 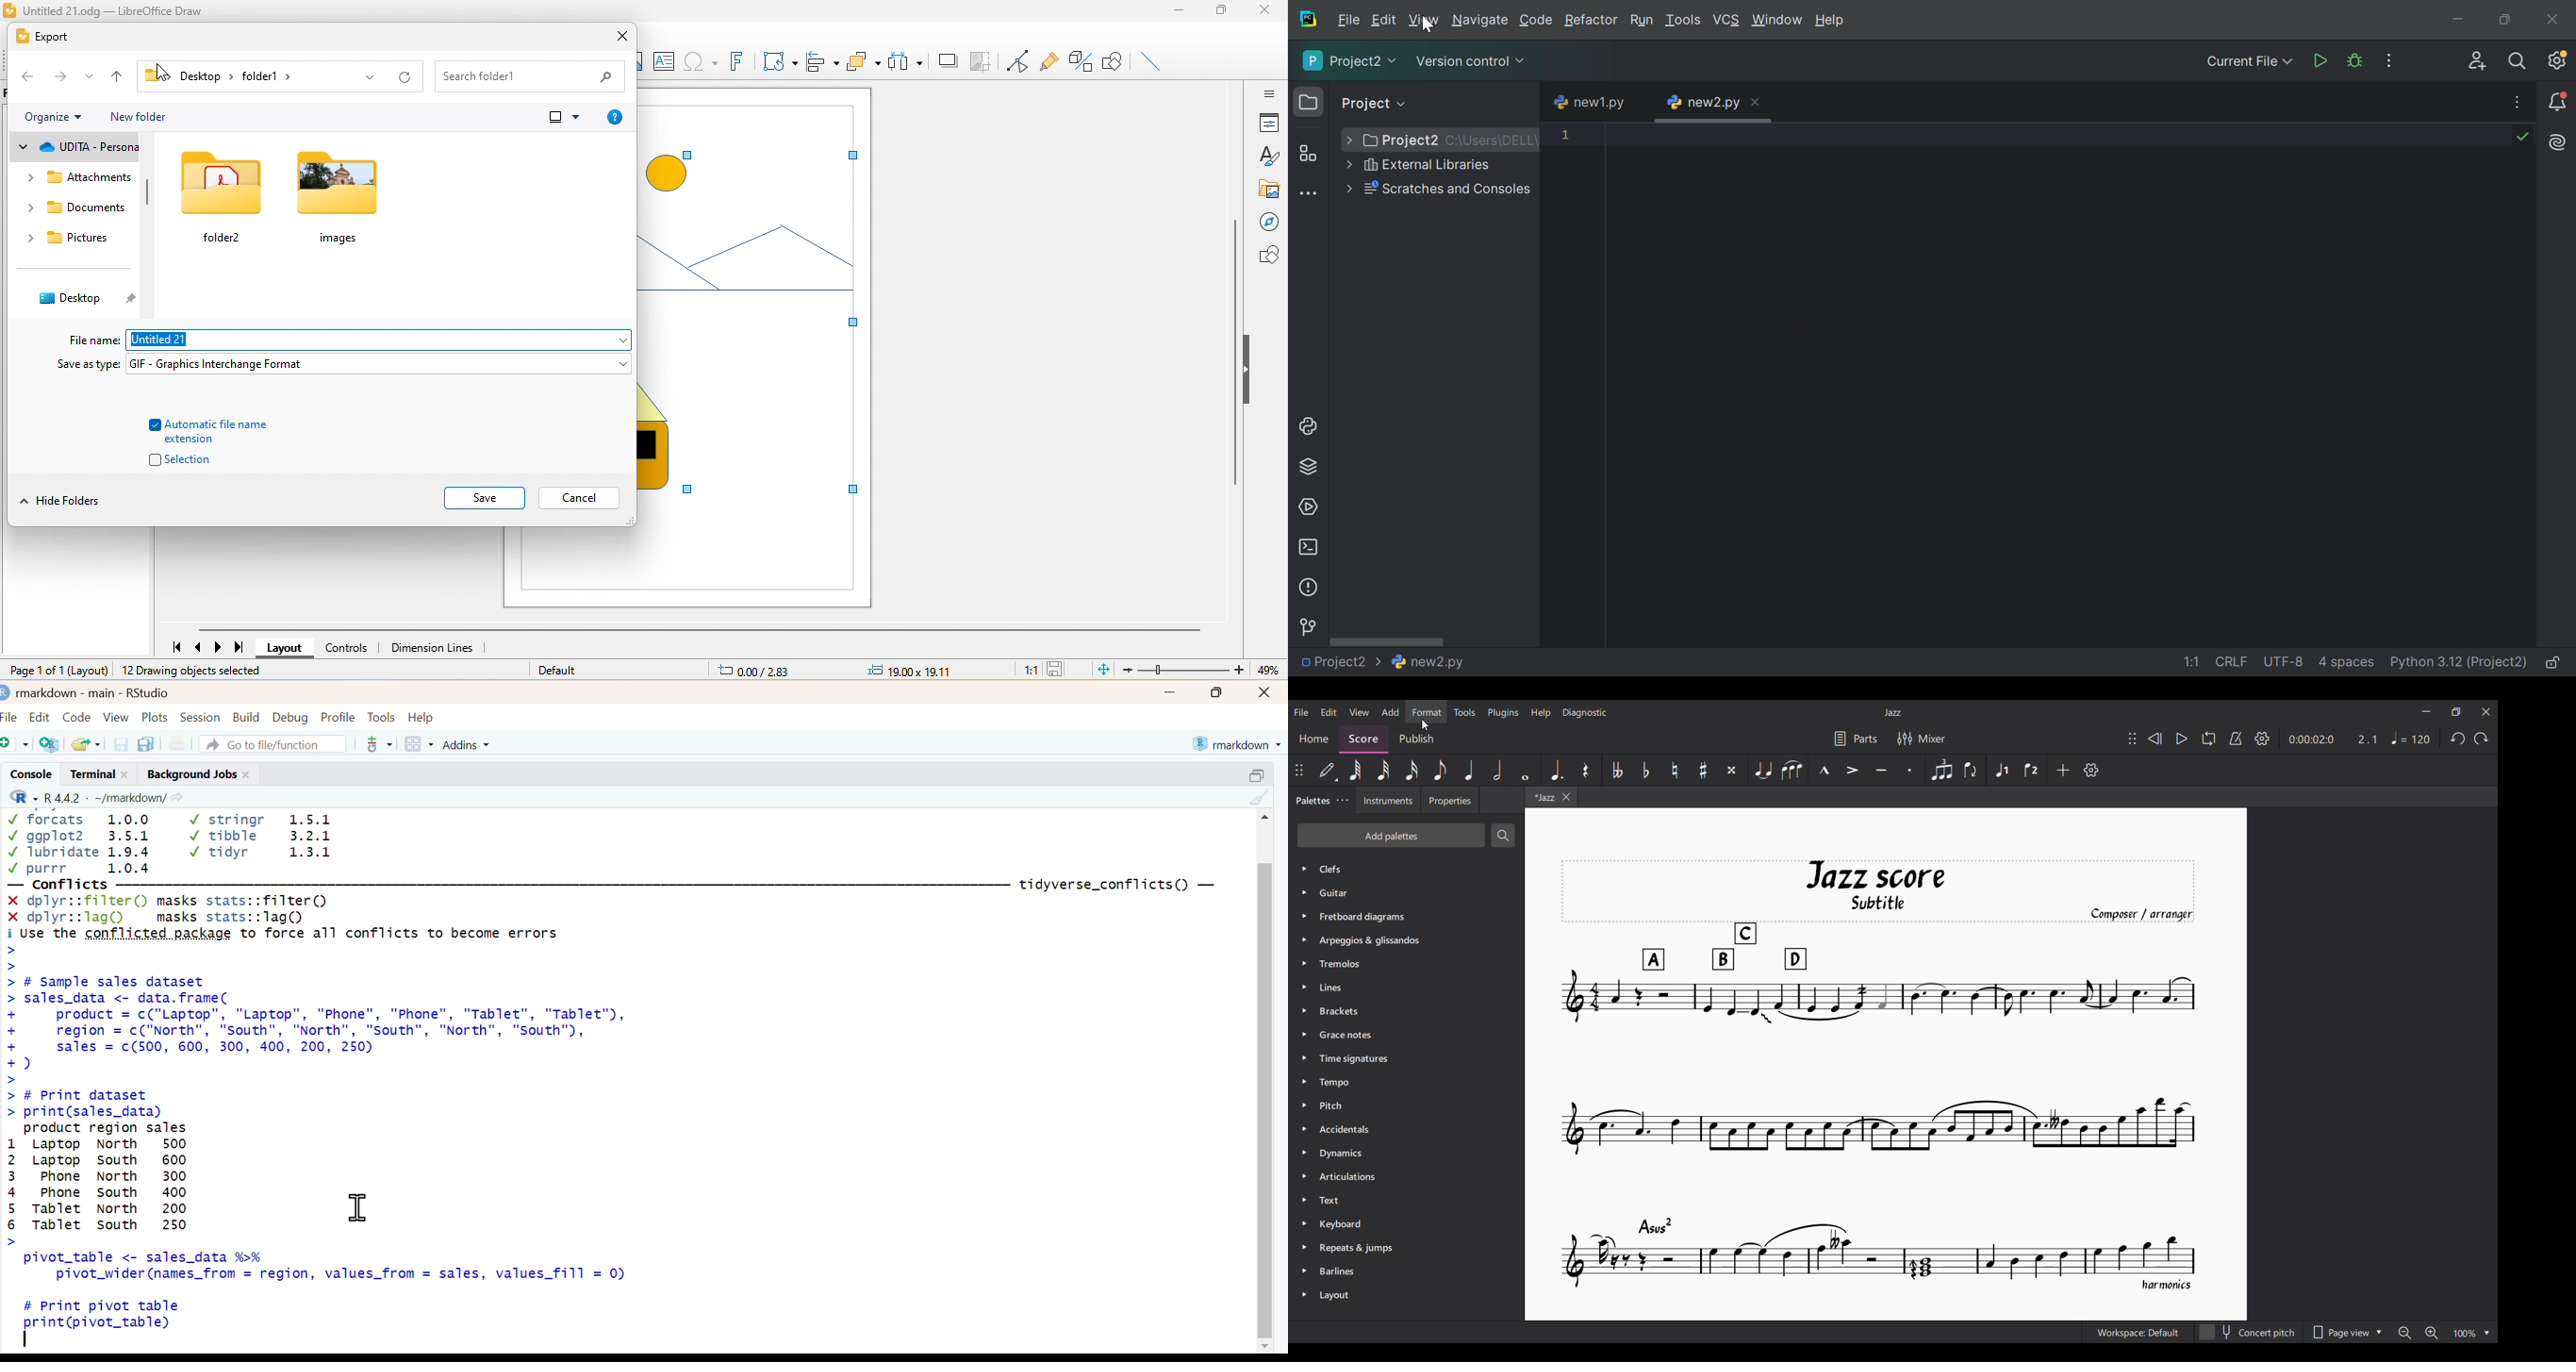 What do you see at coordinates (1586, 770) in the screenshot?
I see `Rest` at bounding box center [1586, 770].